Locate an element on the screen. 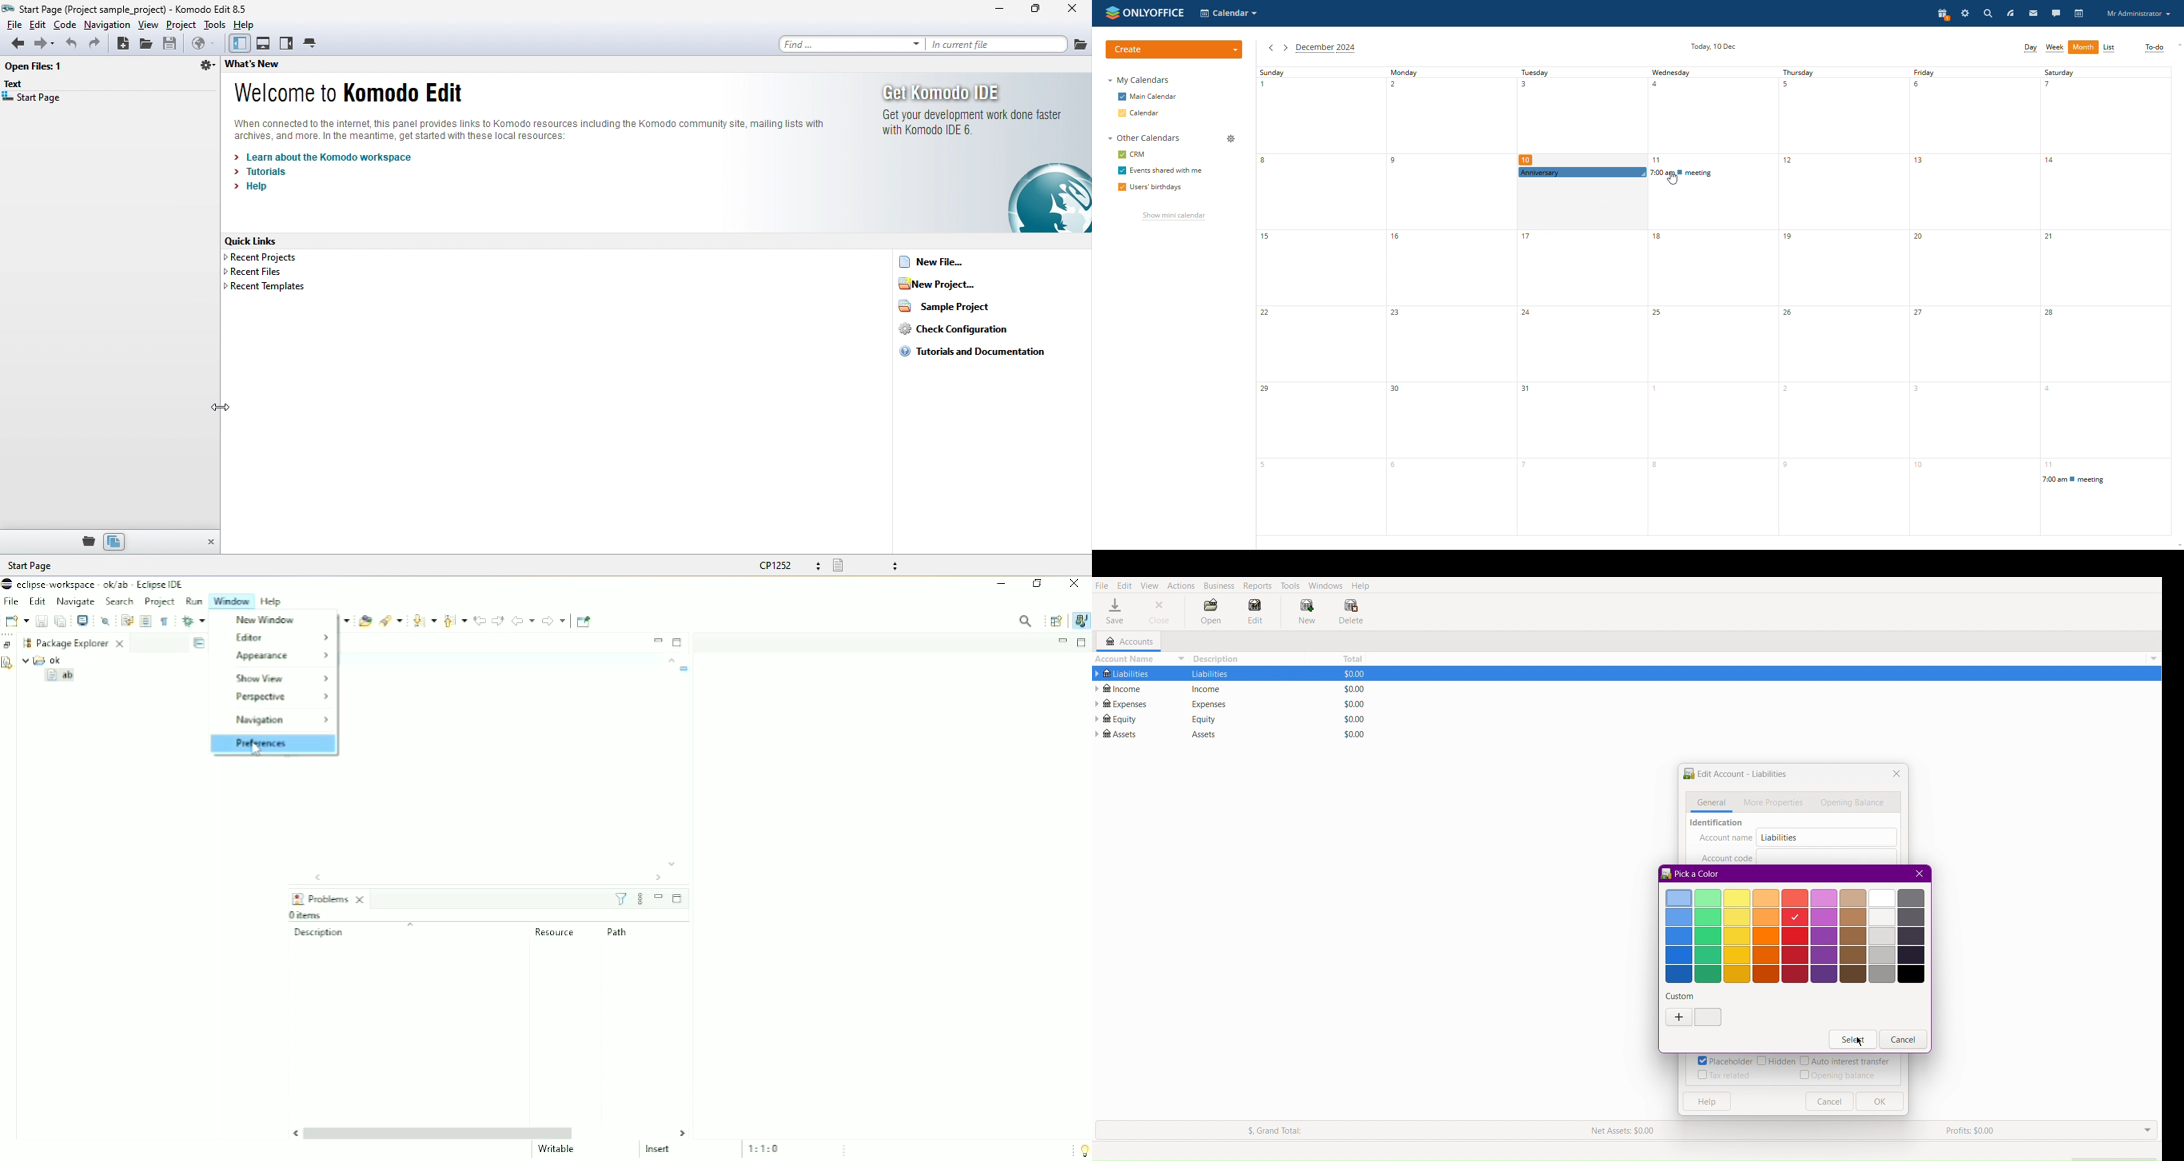 The height and width of the screenshot is (1176, 2184). Assets is located at coordinates (1118, 734).